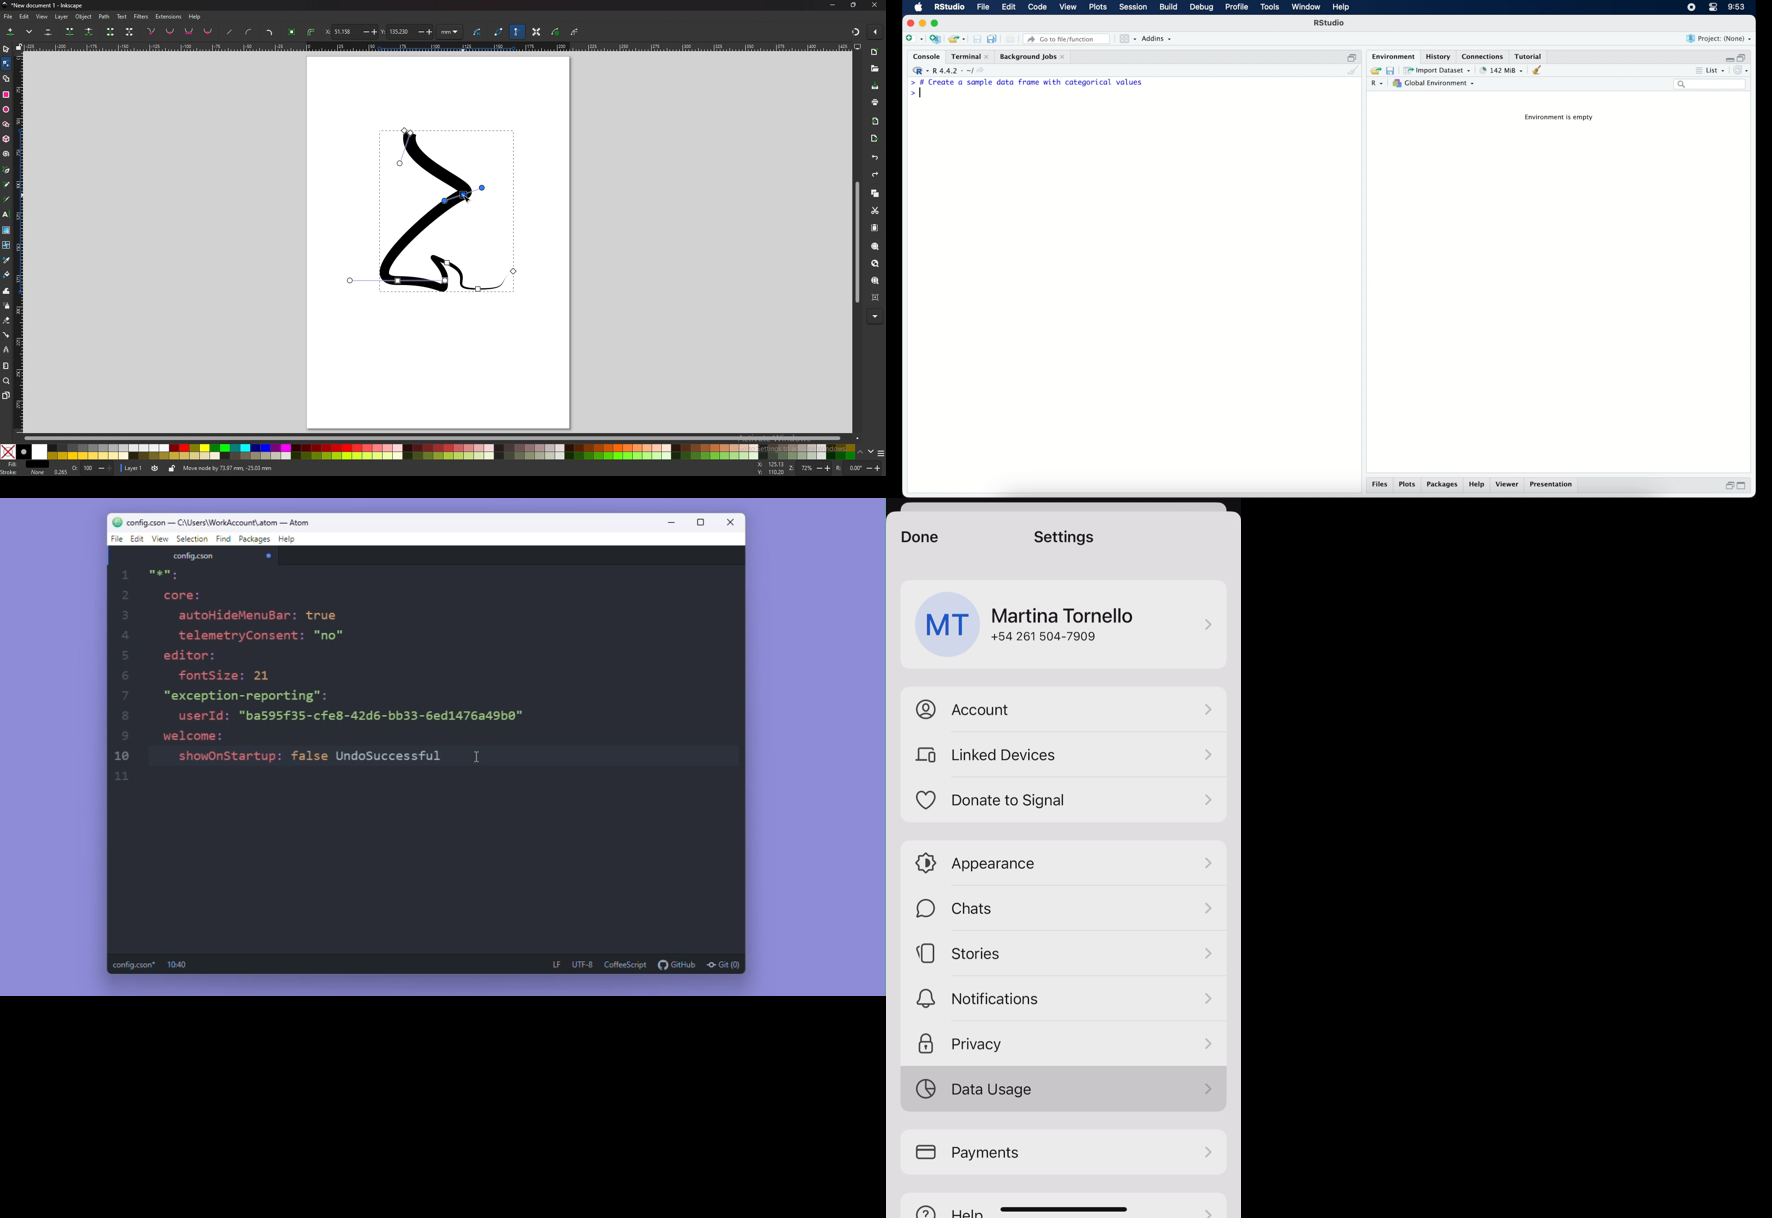  I want to click on tutorial, so click(1530, 56).